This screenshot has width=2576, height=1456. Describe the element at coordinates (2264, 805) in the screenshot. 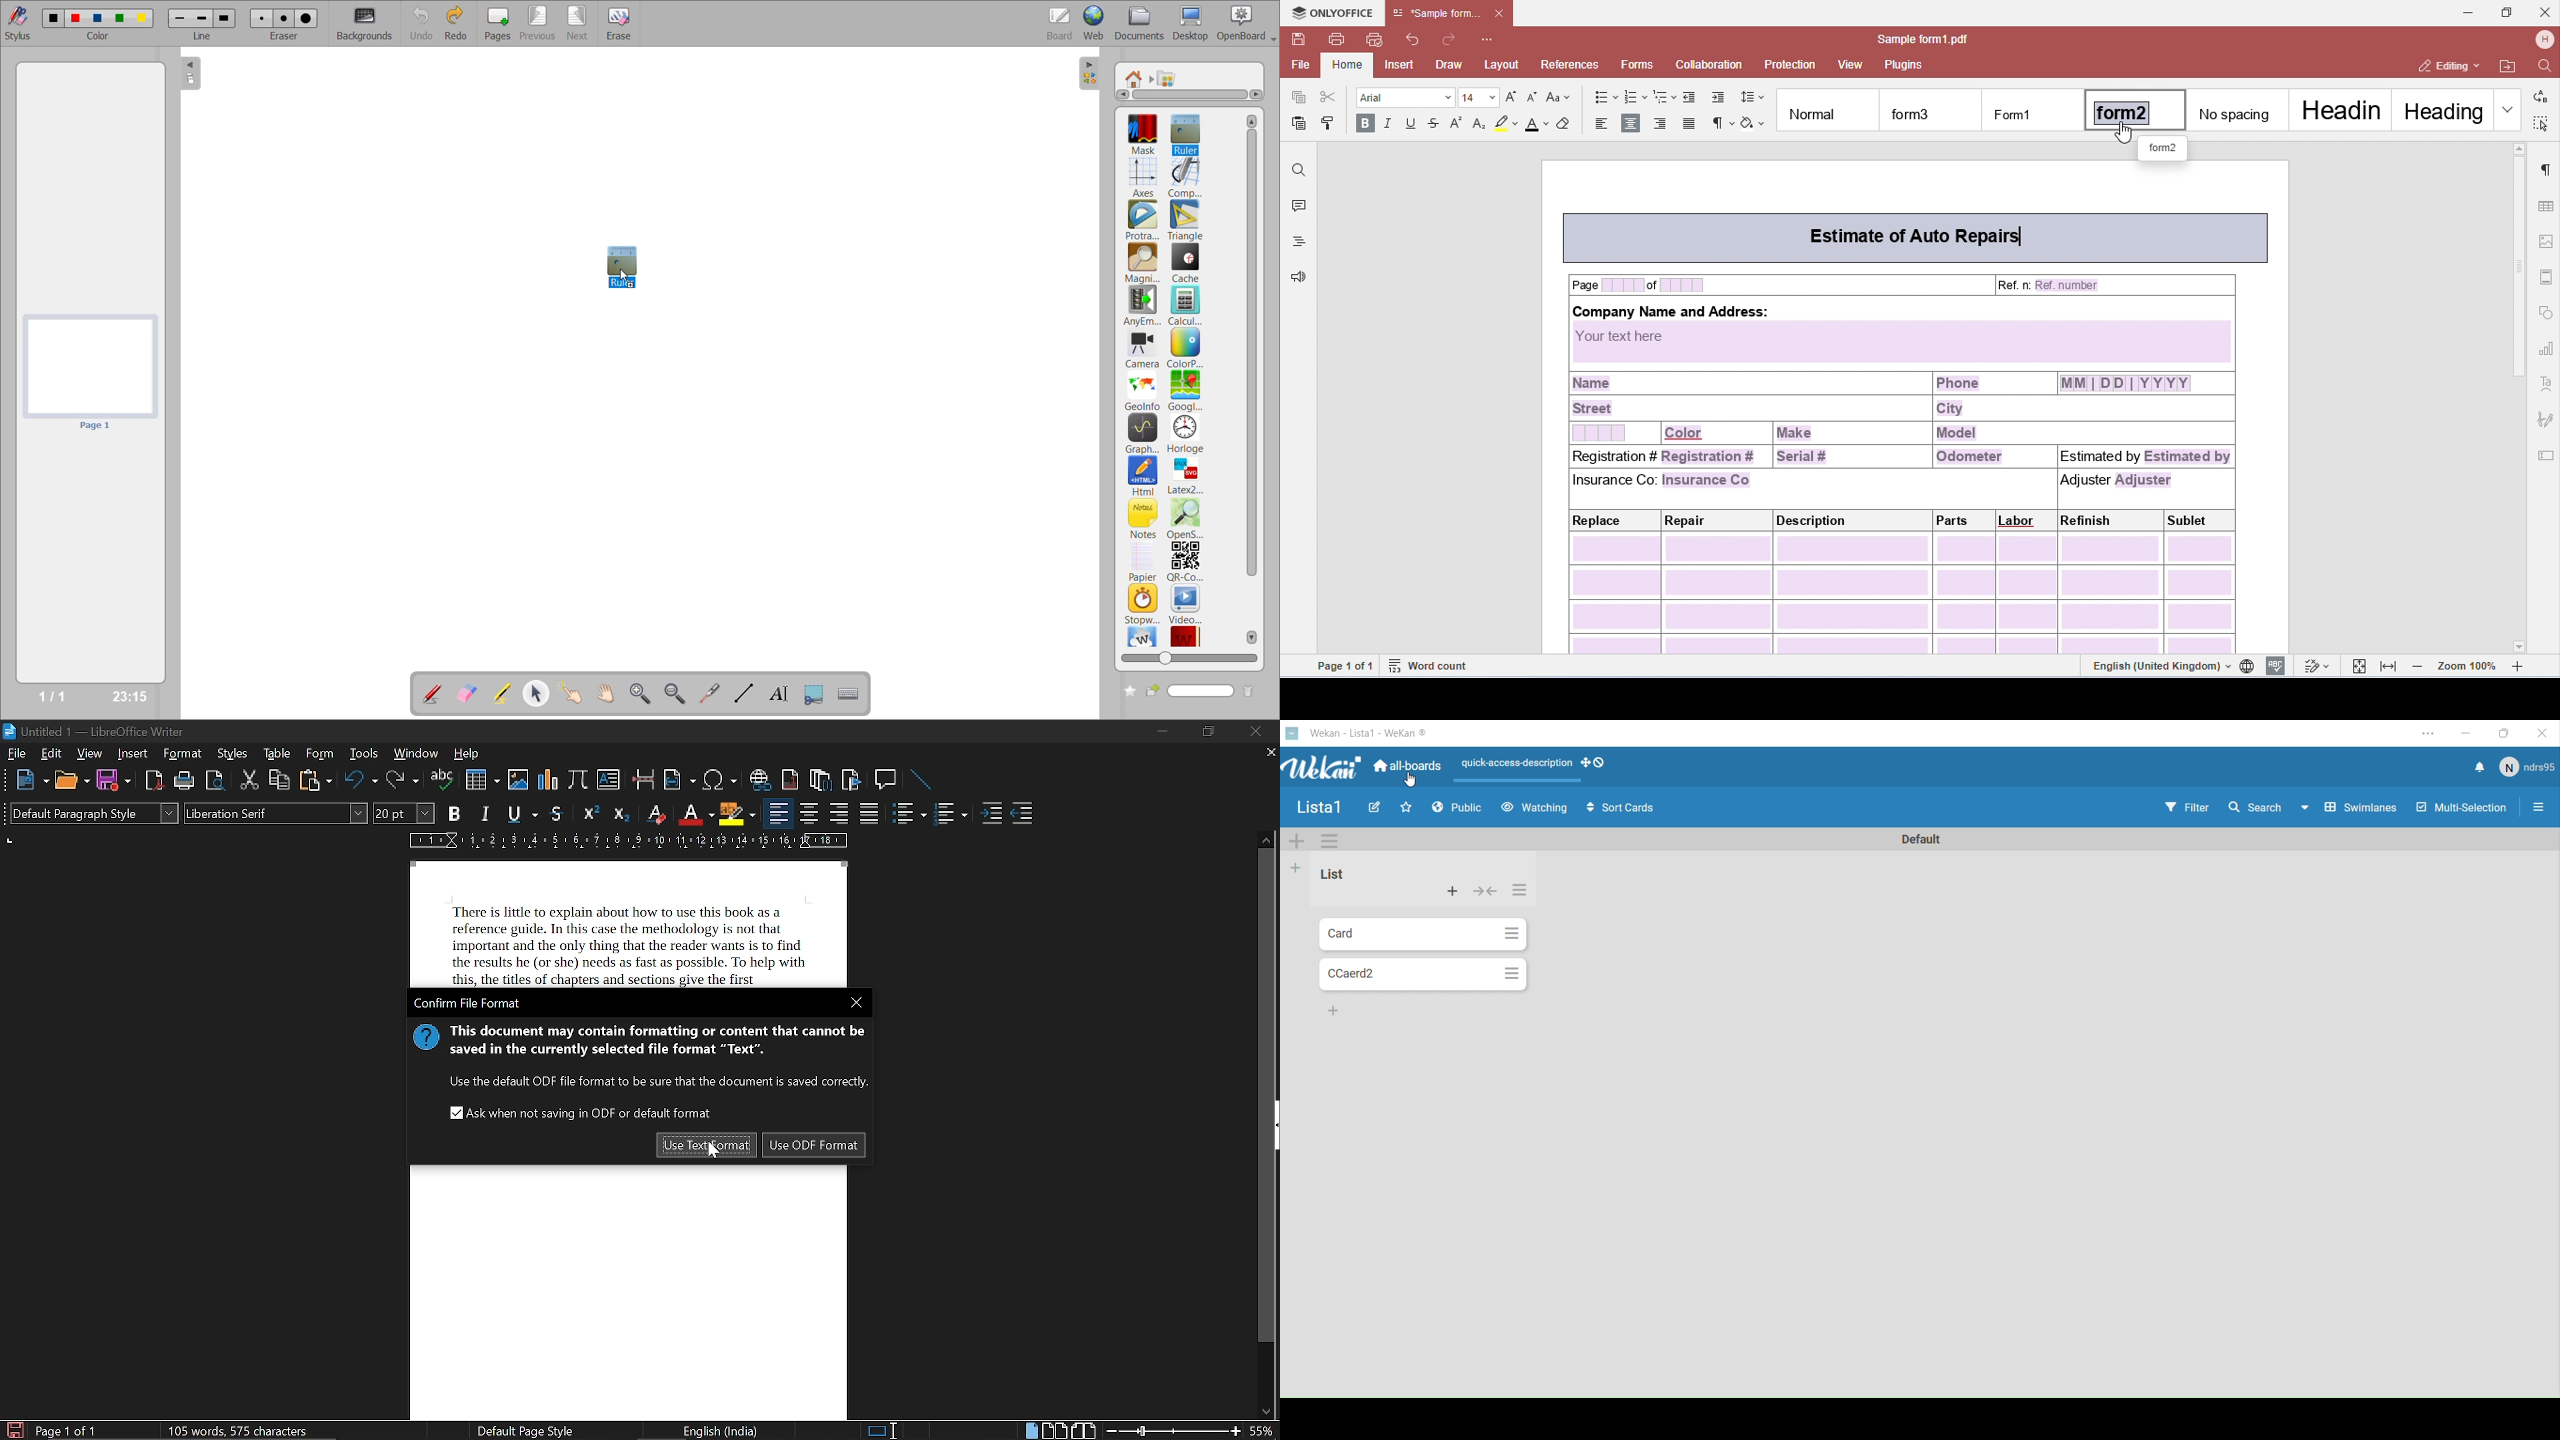

I see `Search` at that location.